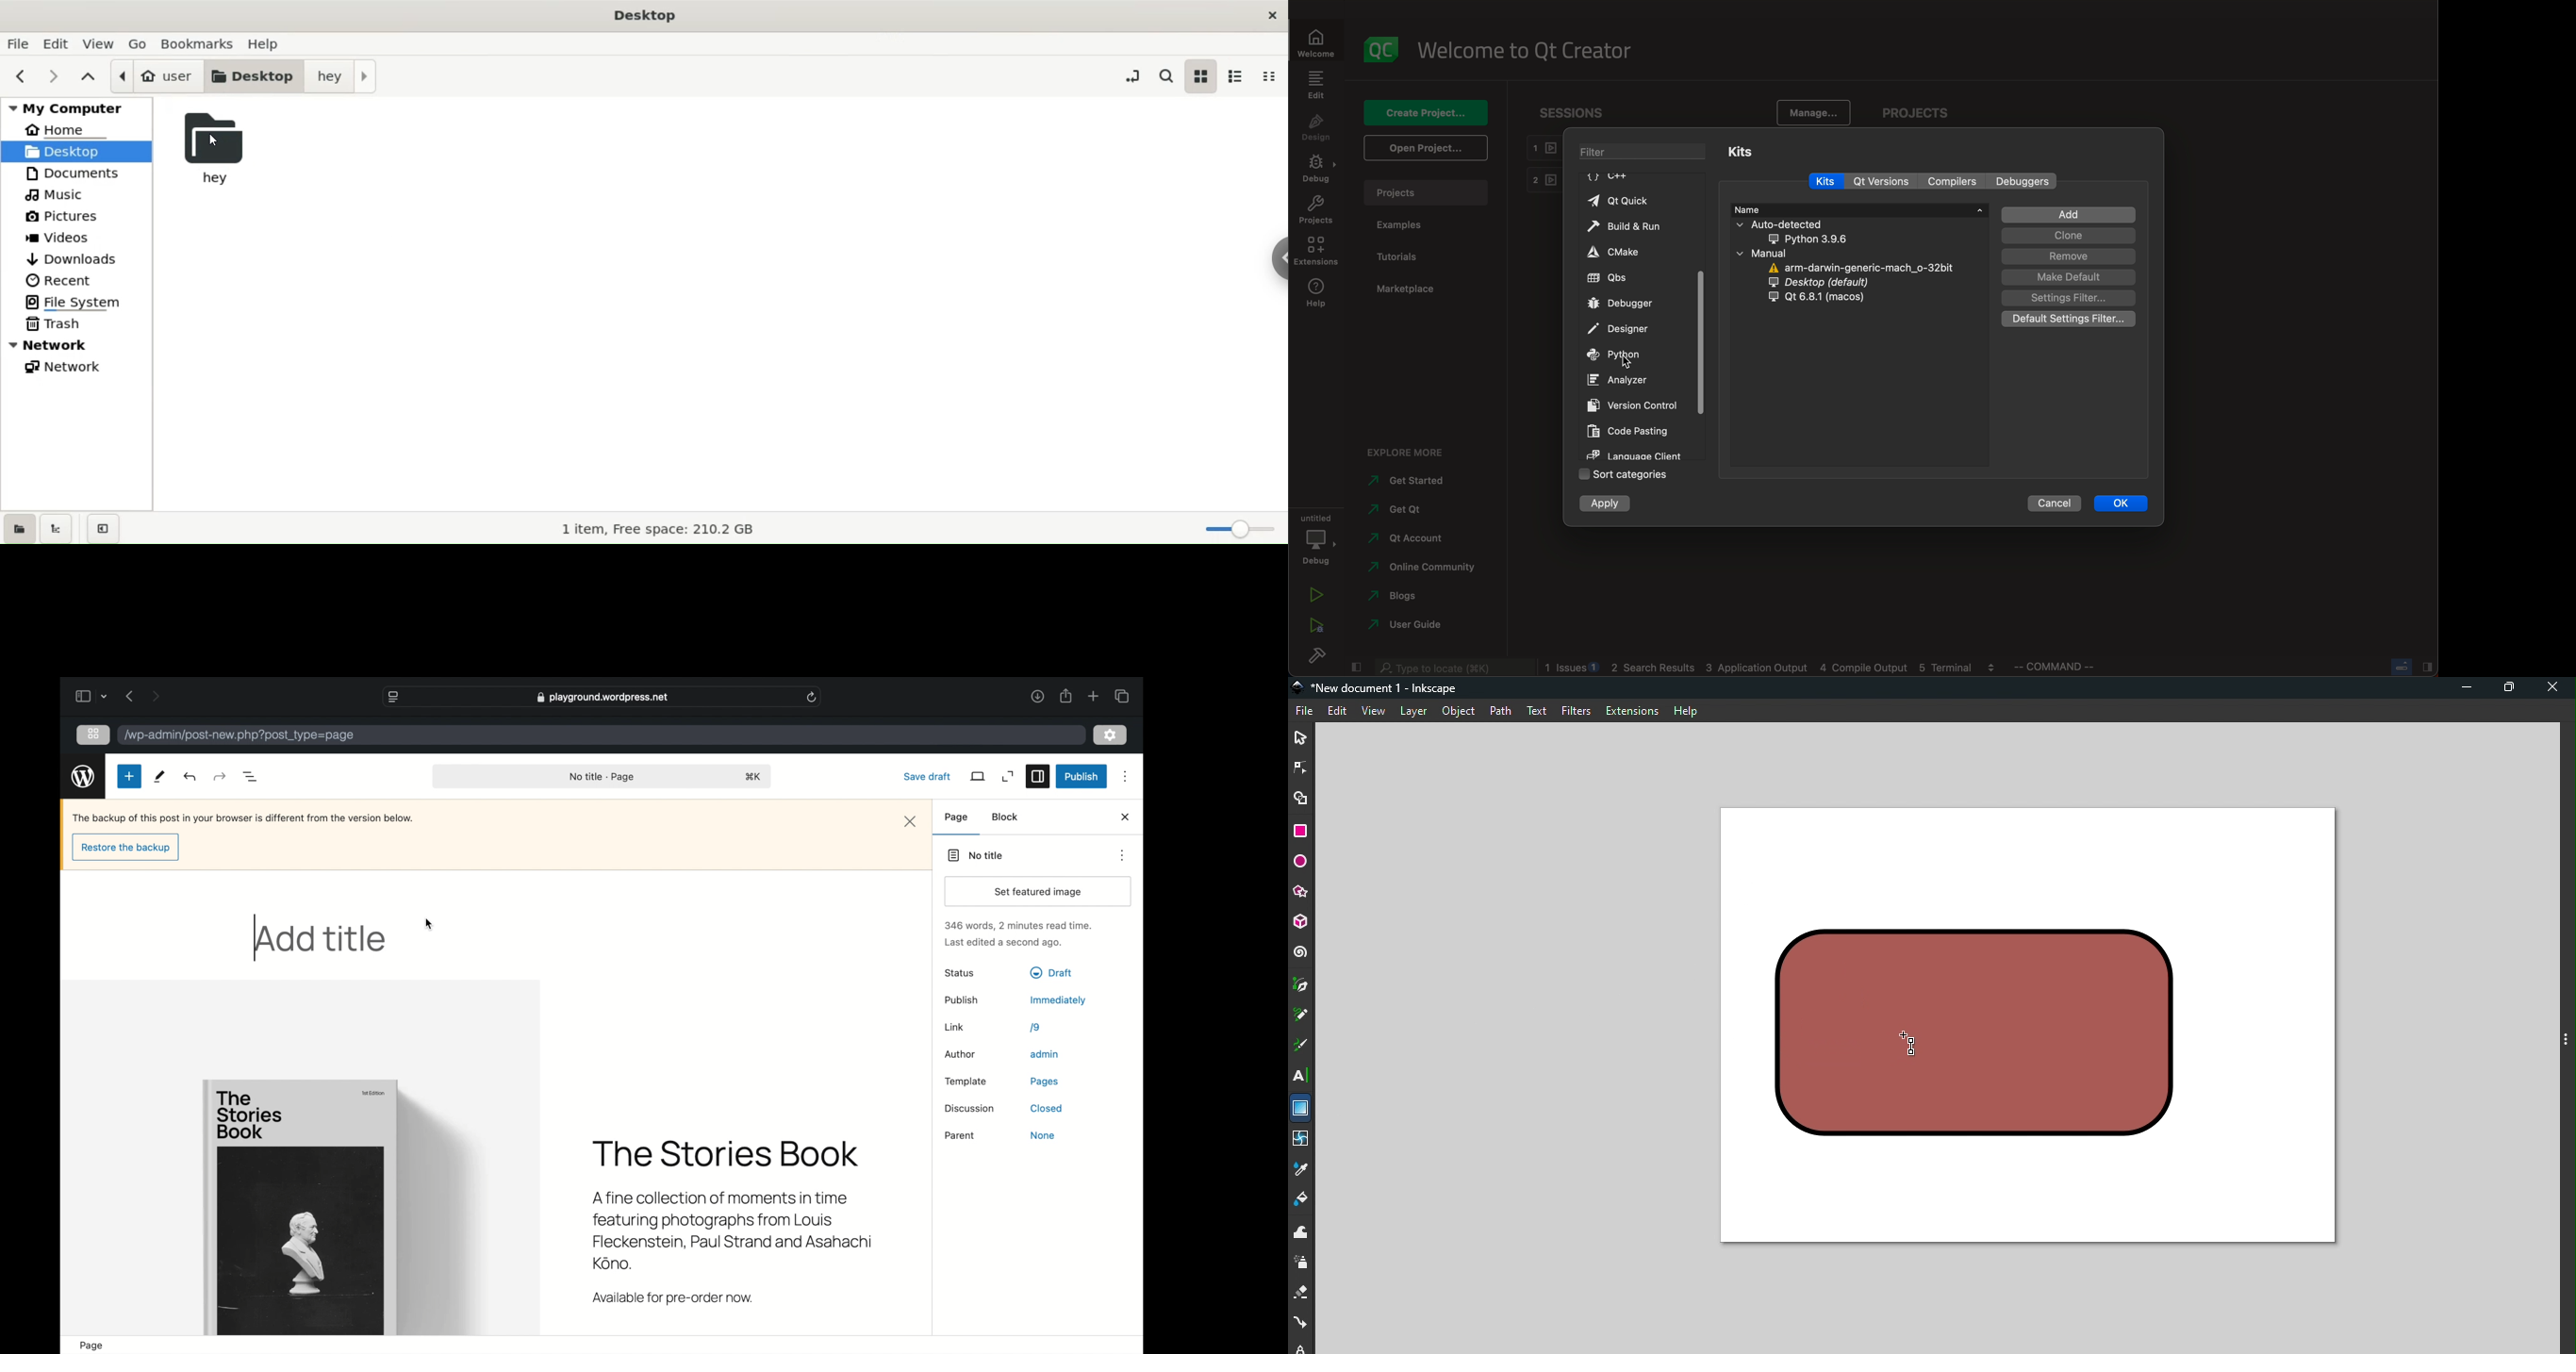  Describe the element at coordinates (2554, 689) in the screenshot. I see `Close` at that location.